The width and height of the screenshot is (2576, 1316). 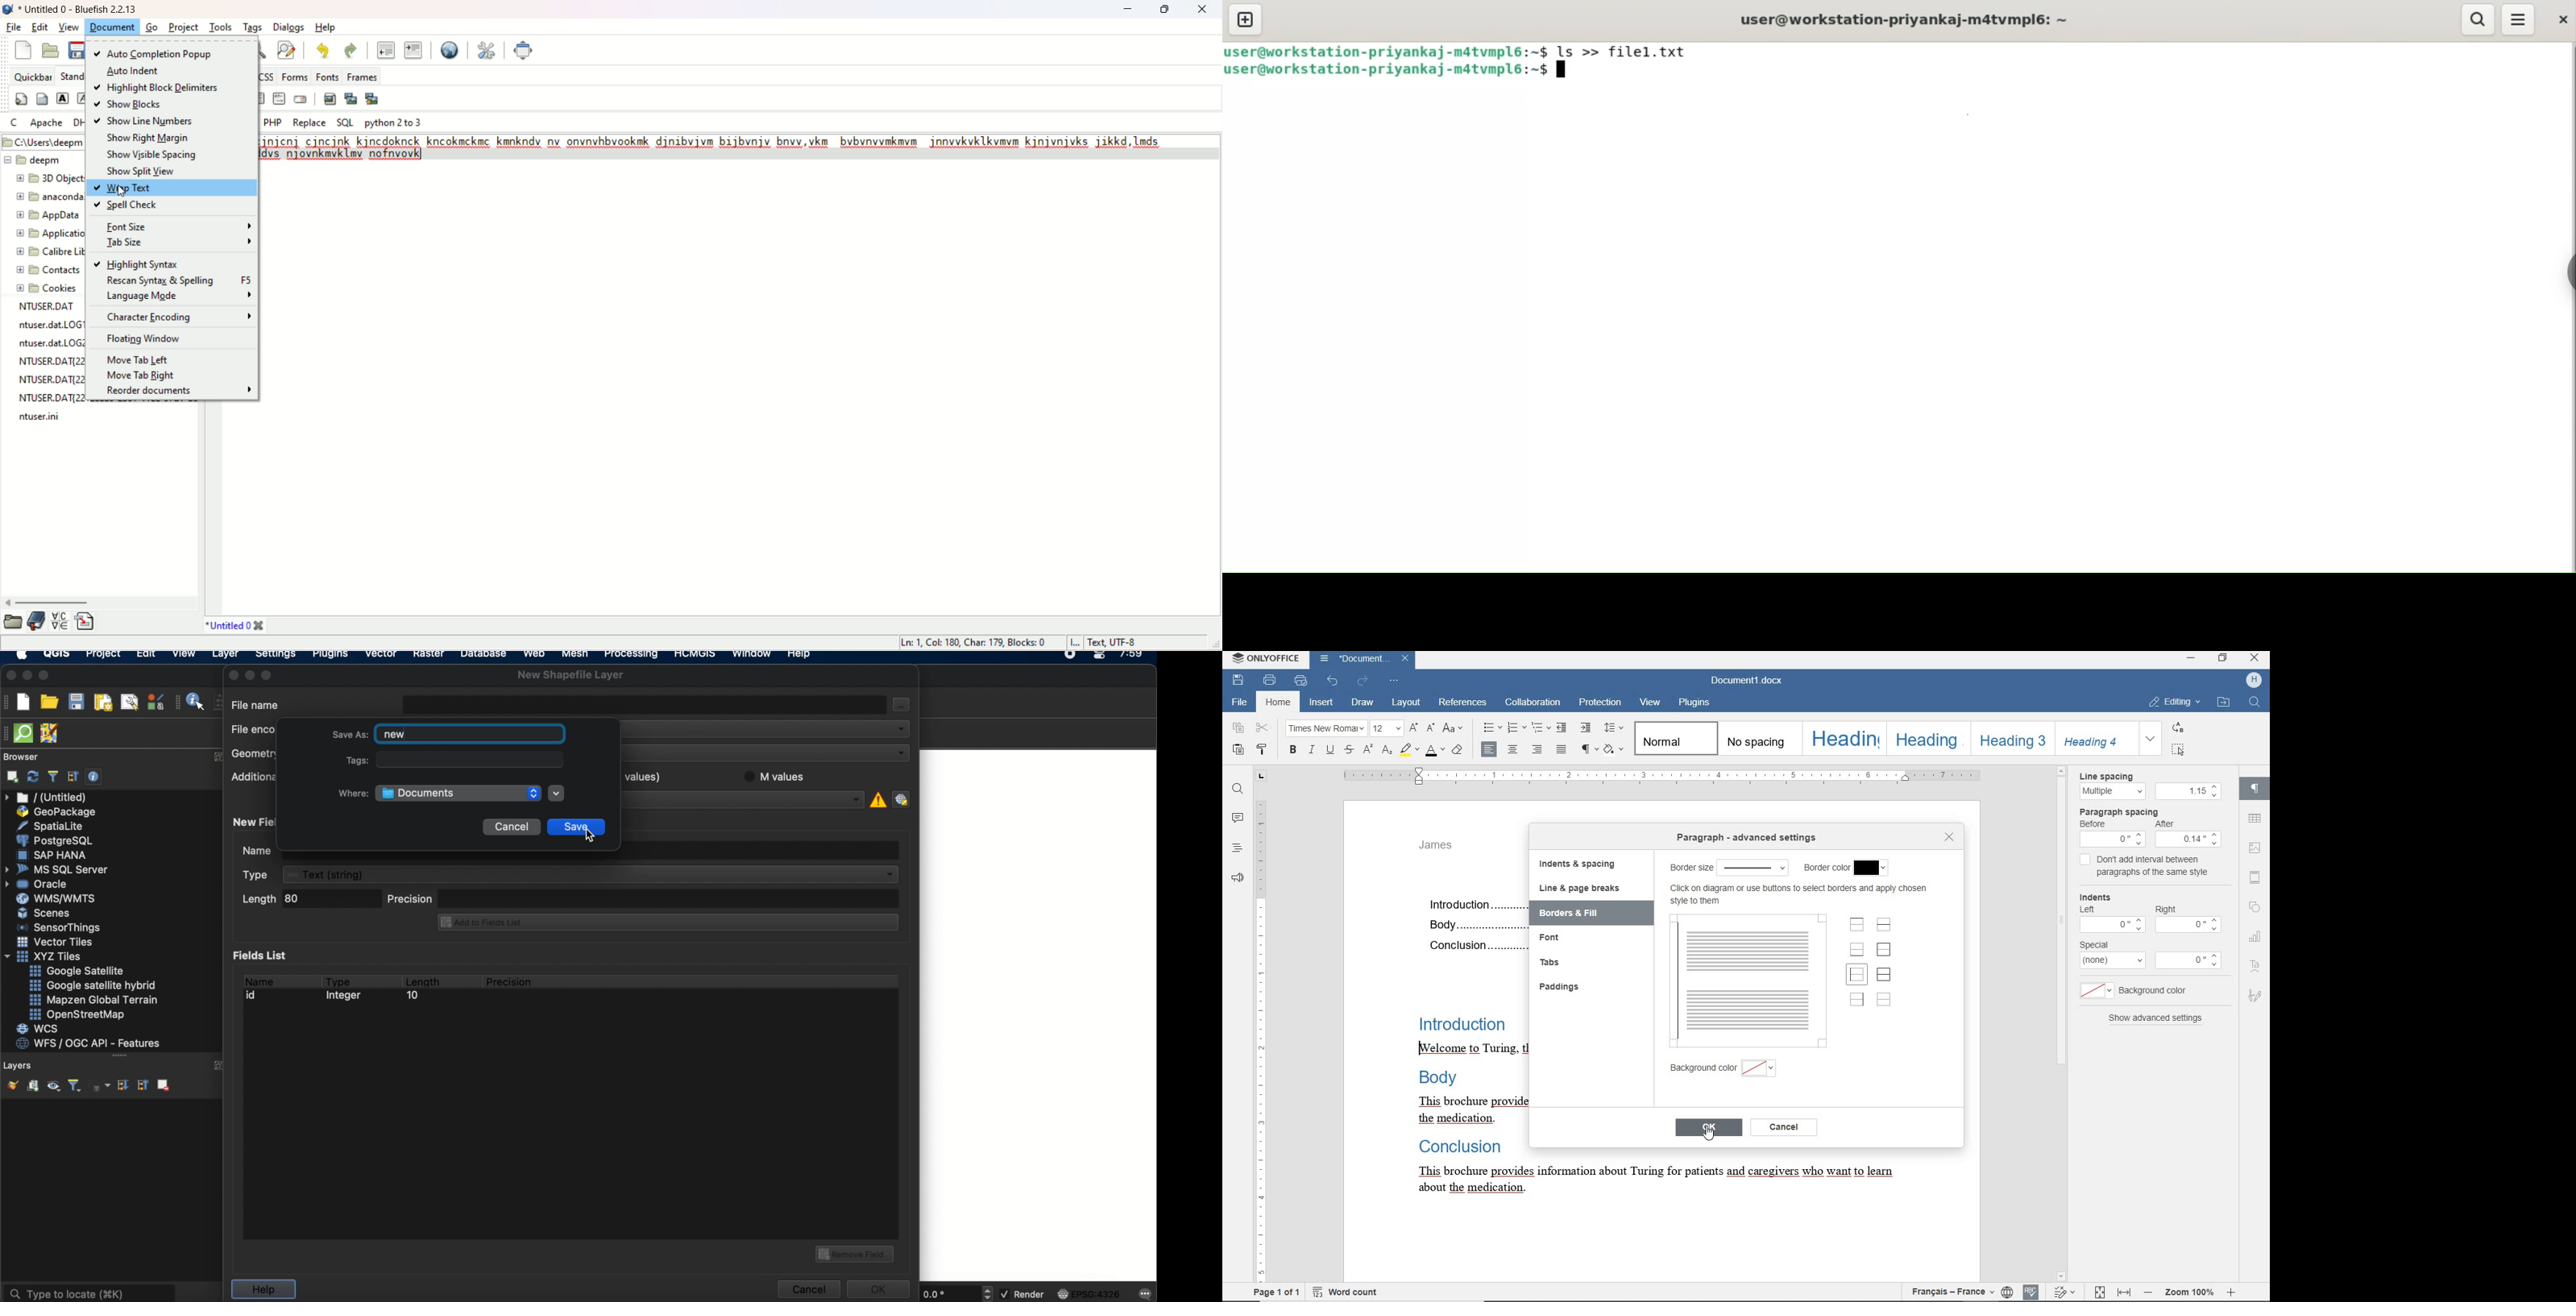 I want to click on font color, so click(x=1435, y=751).